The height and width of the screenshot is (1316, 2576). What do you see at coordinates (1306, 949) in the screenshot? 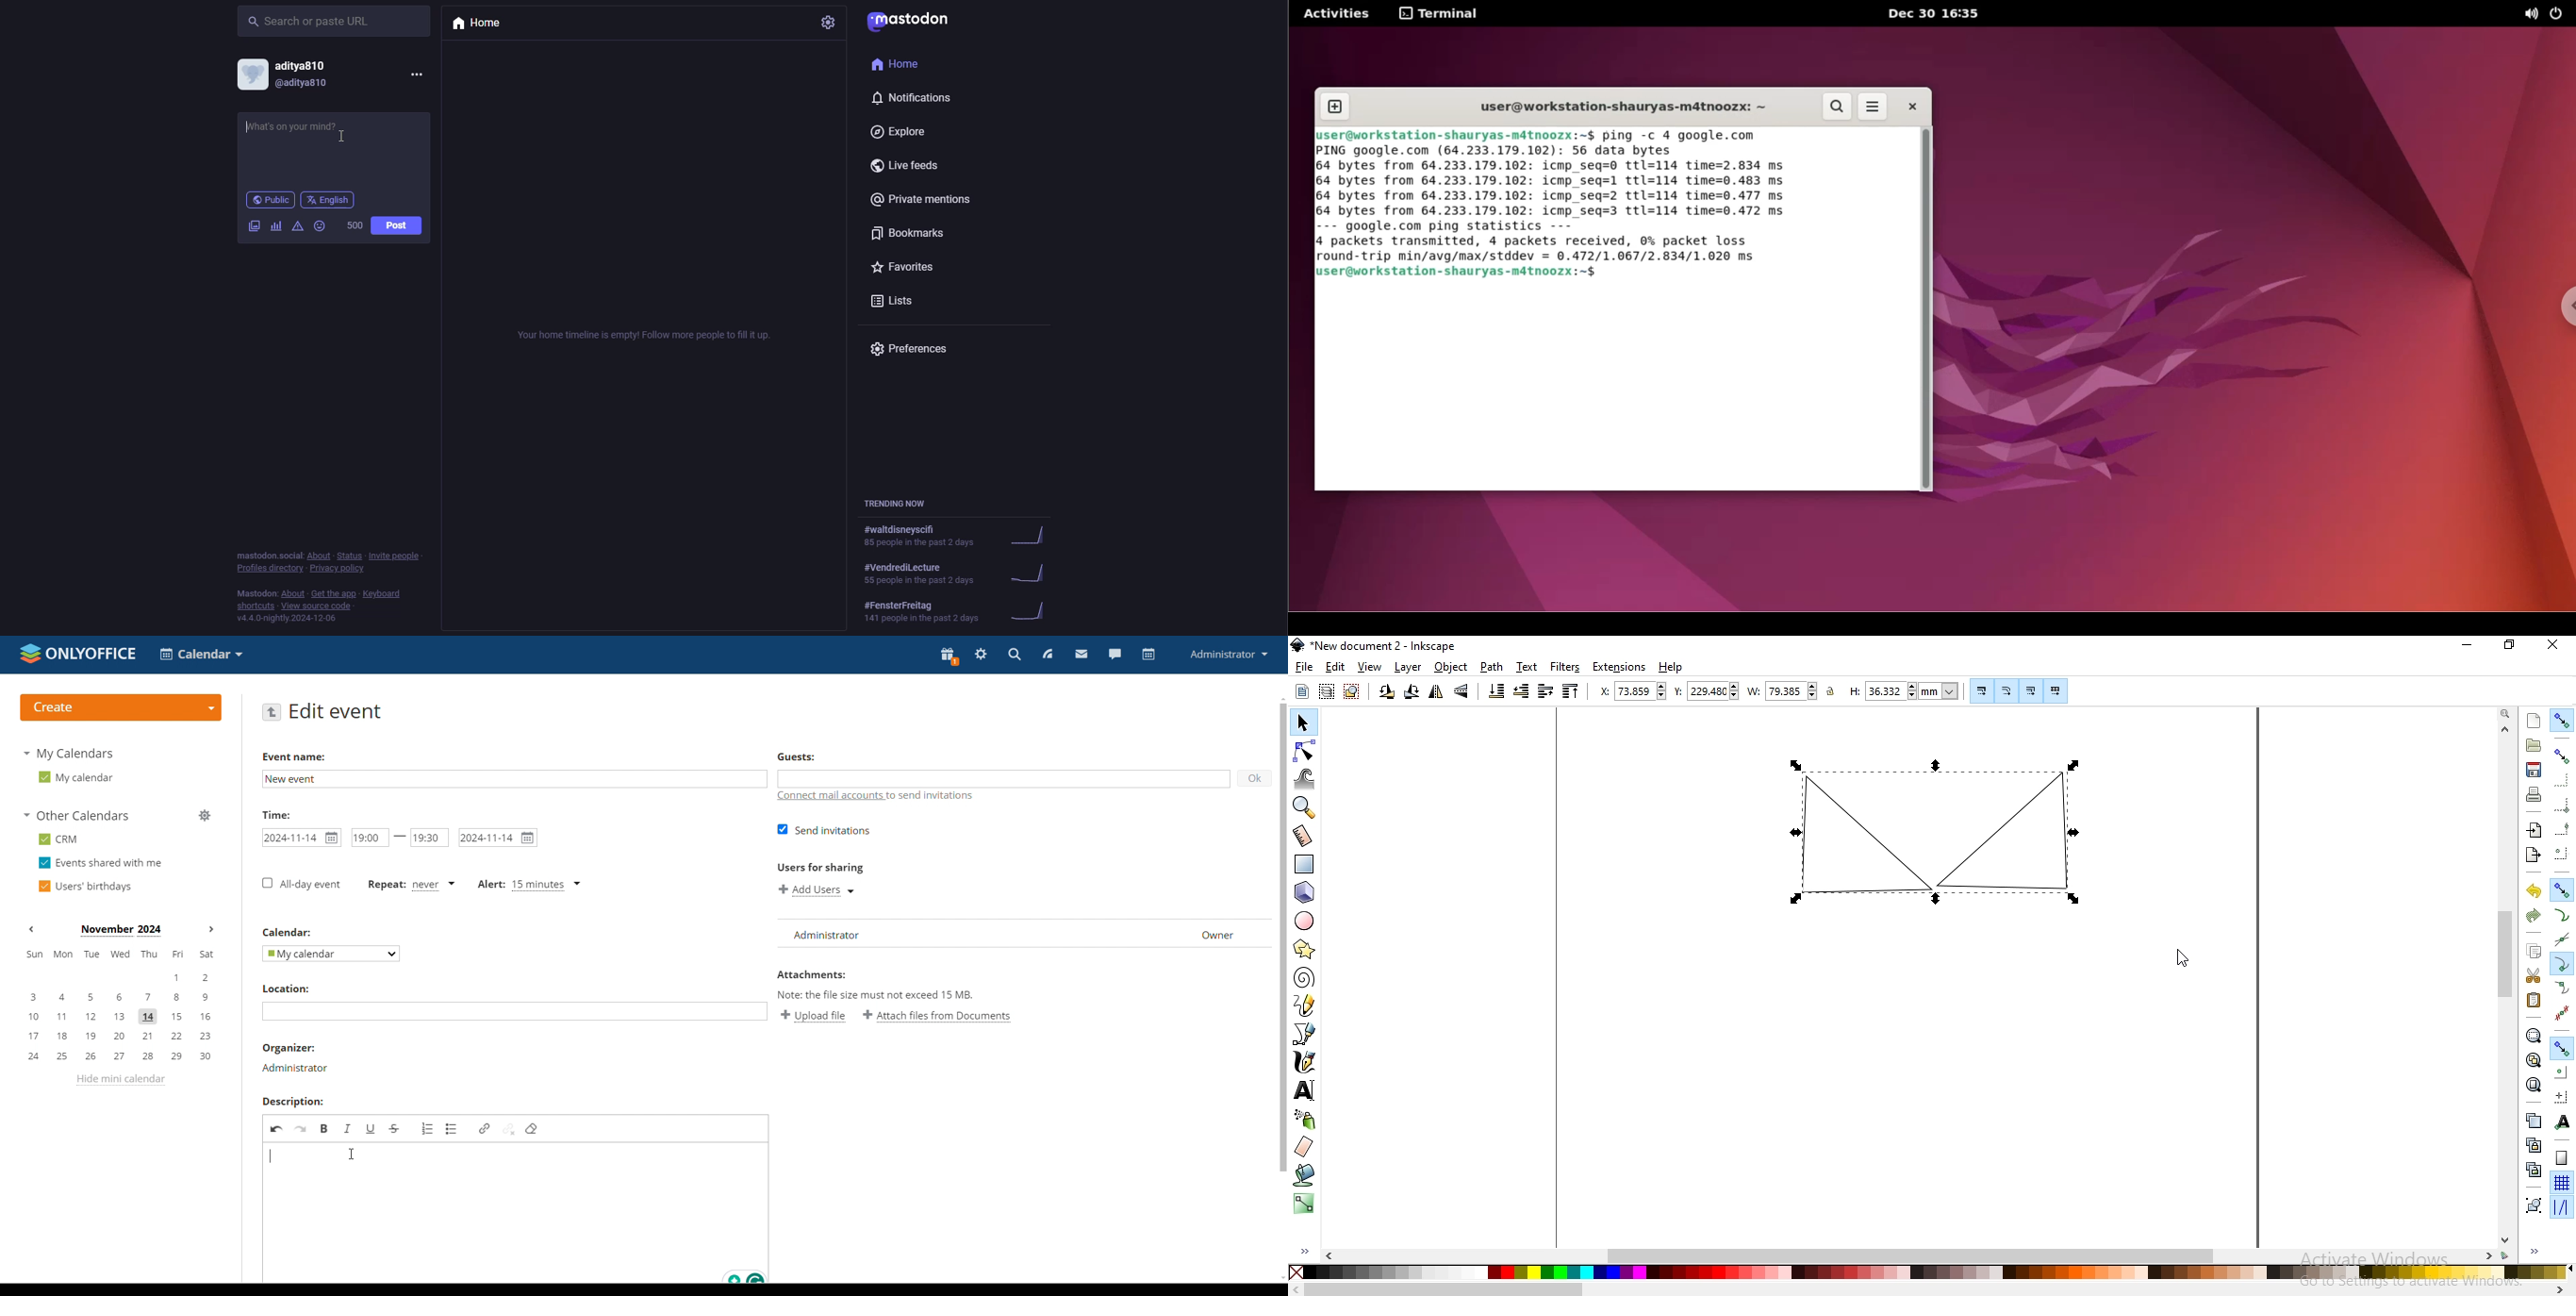
I see `create stars and polygons` at bounding box center [1306, 949].